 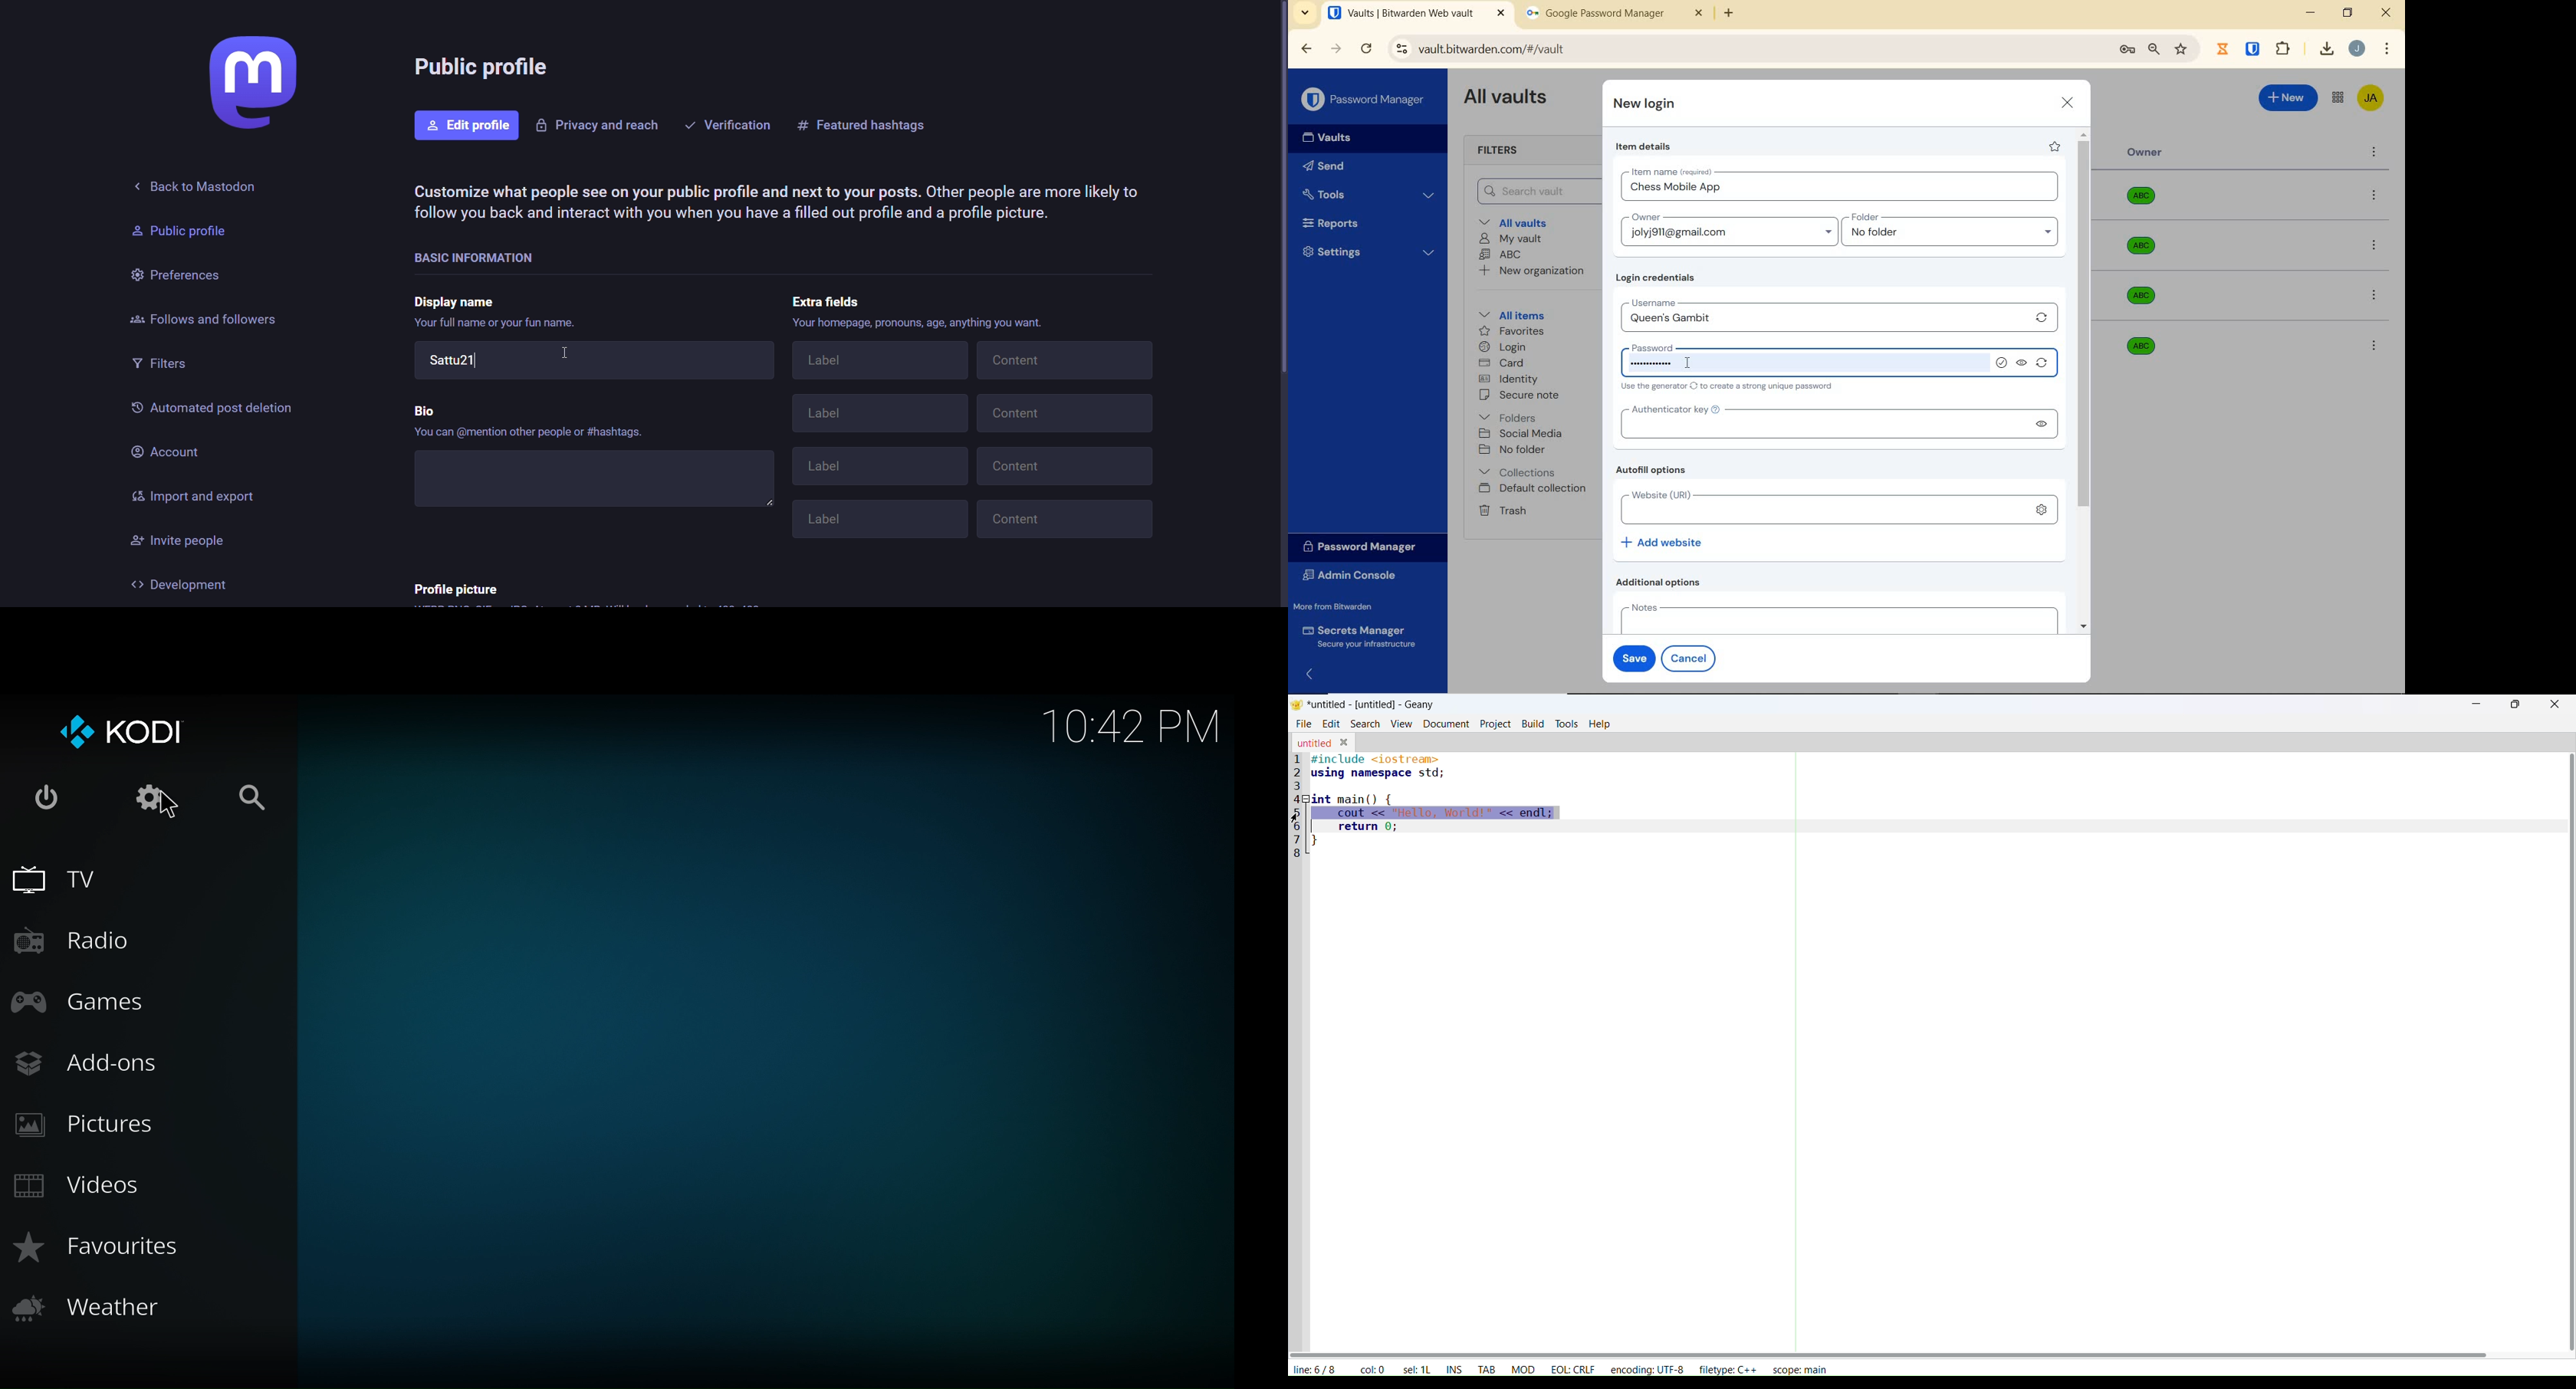 I want to click on option, so click(x=2377, y=247).